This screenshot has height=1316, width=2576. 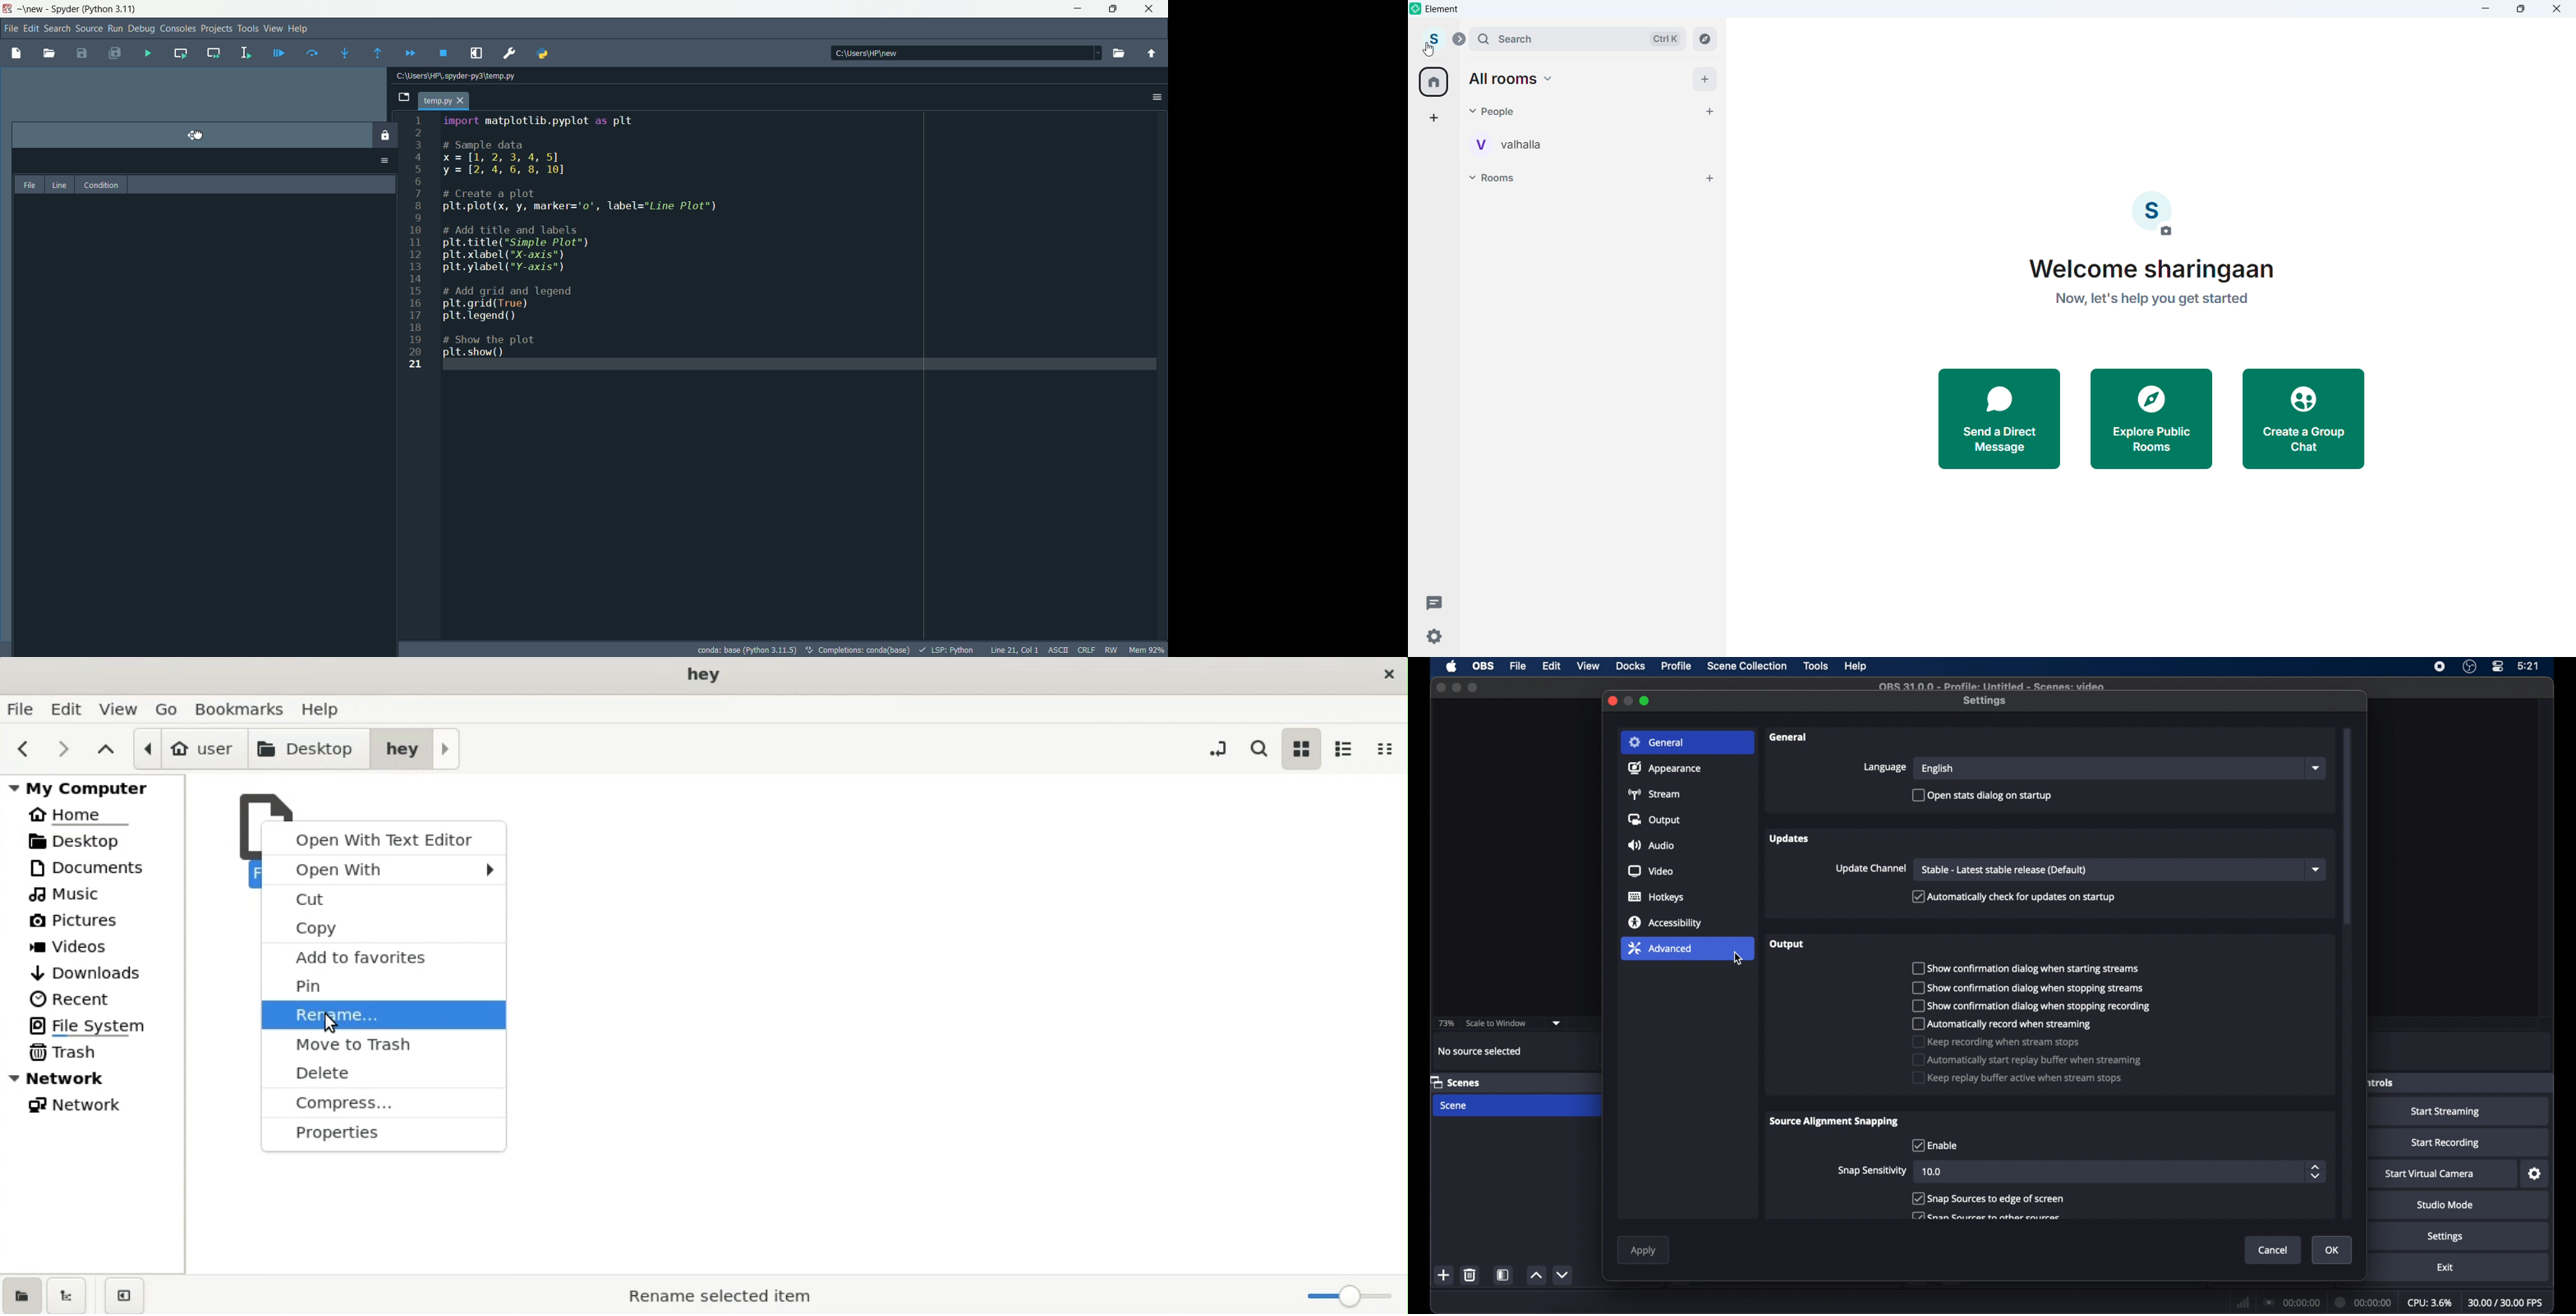 What do you see at coordinates (1503, 178) in the screenshot?
I see `Rooms ` at bounding box center [1503, 178].